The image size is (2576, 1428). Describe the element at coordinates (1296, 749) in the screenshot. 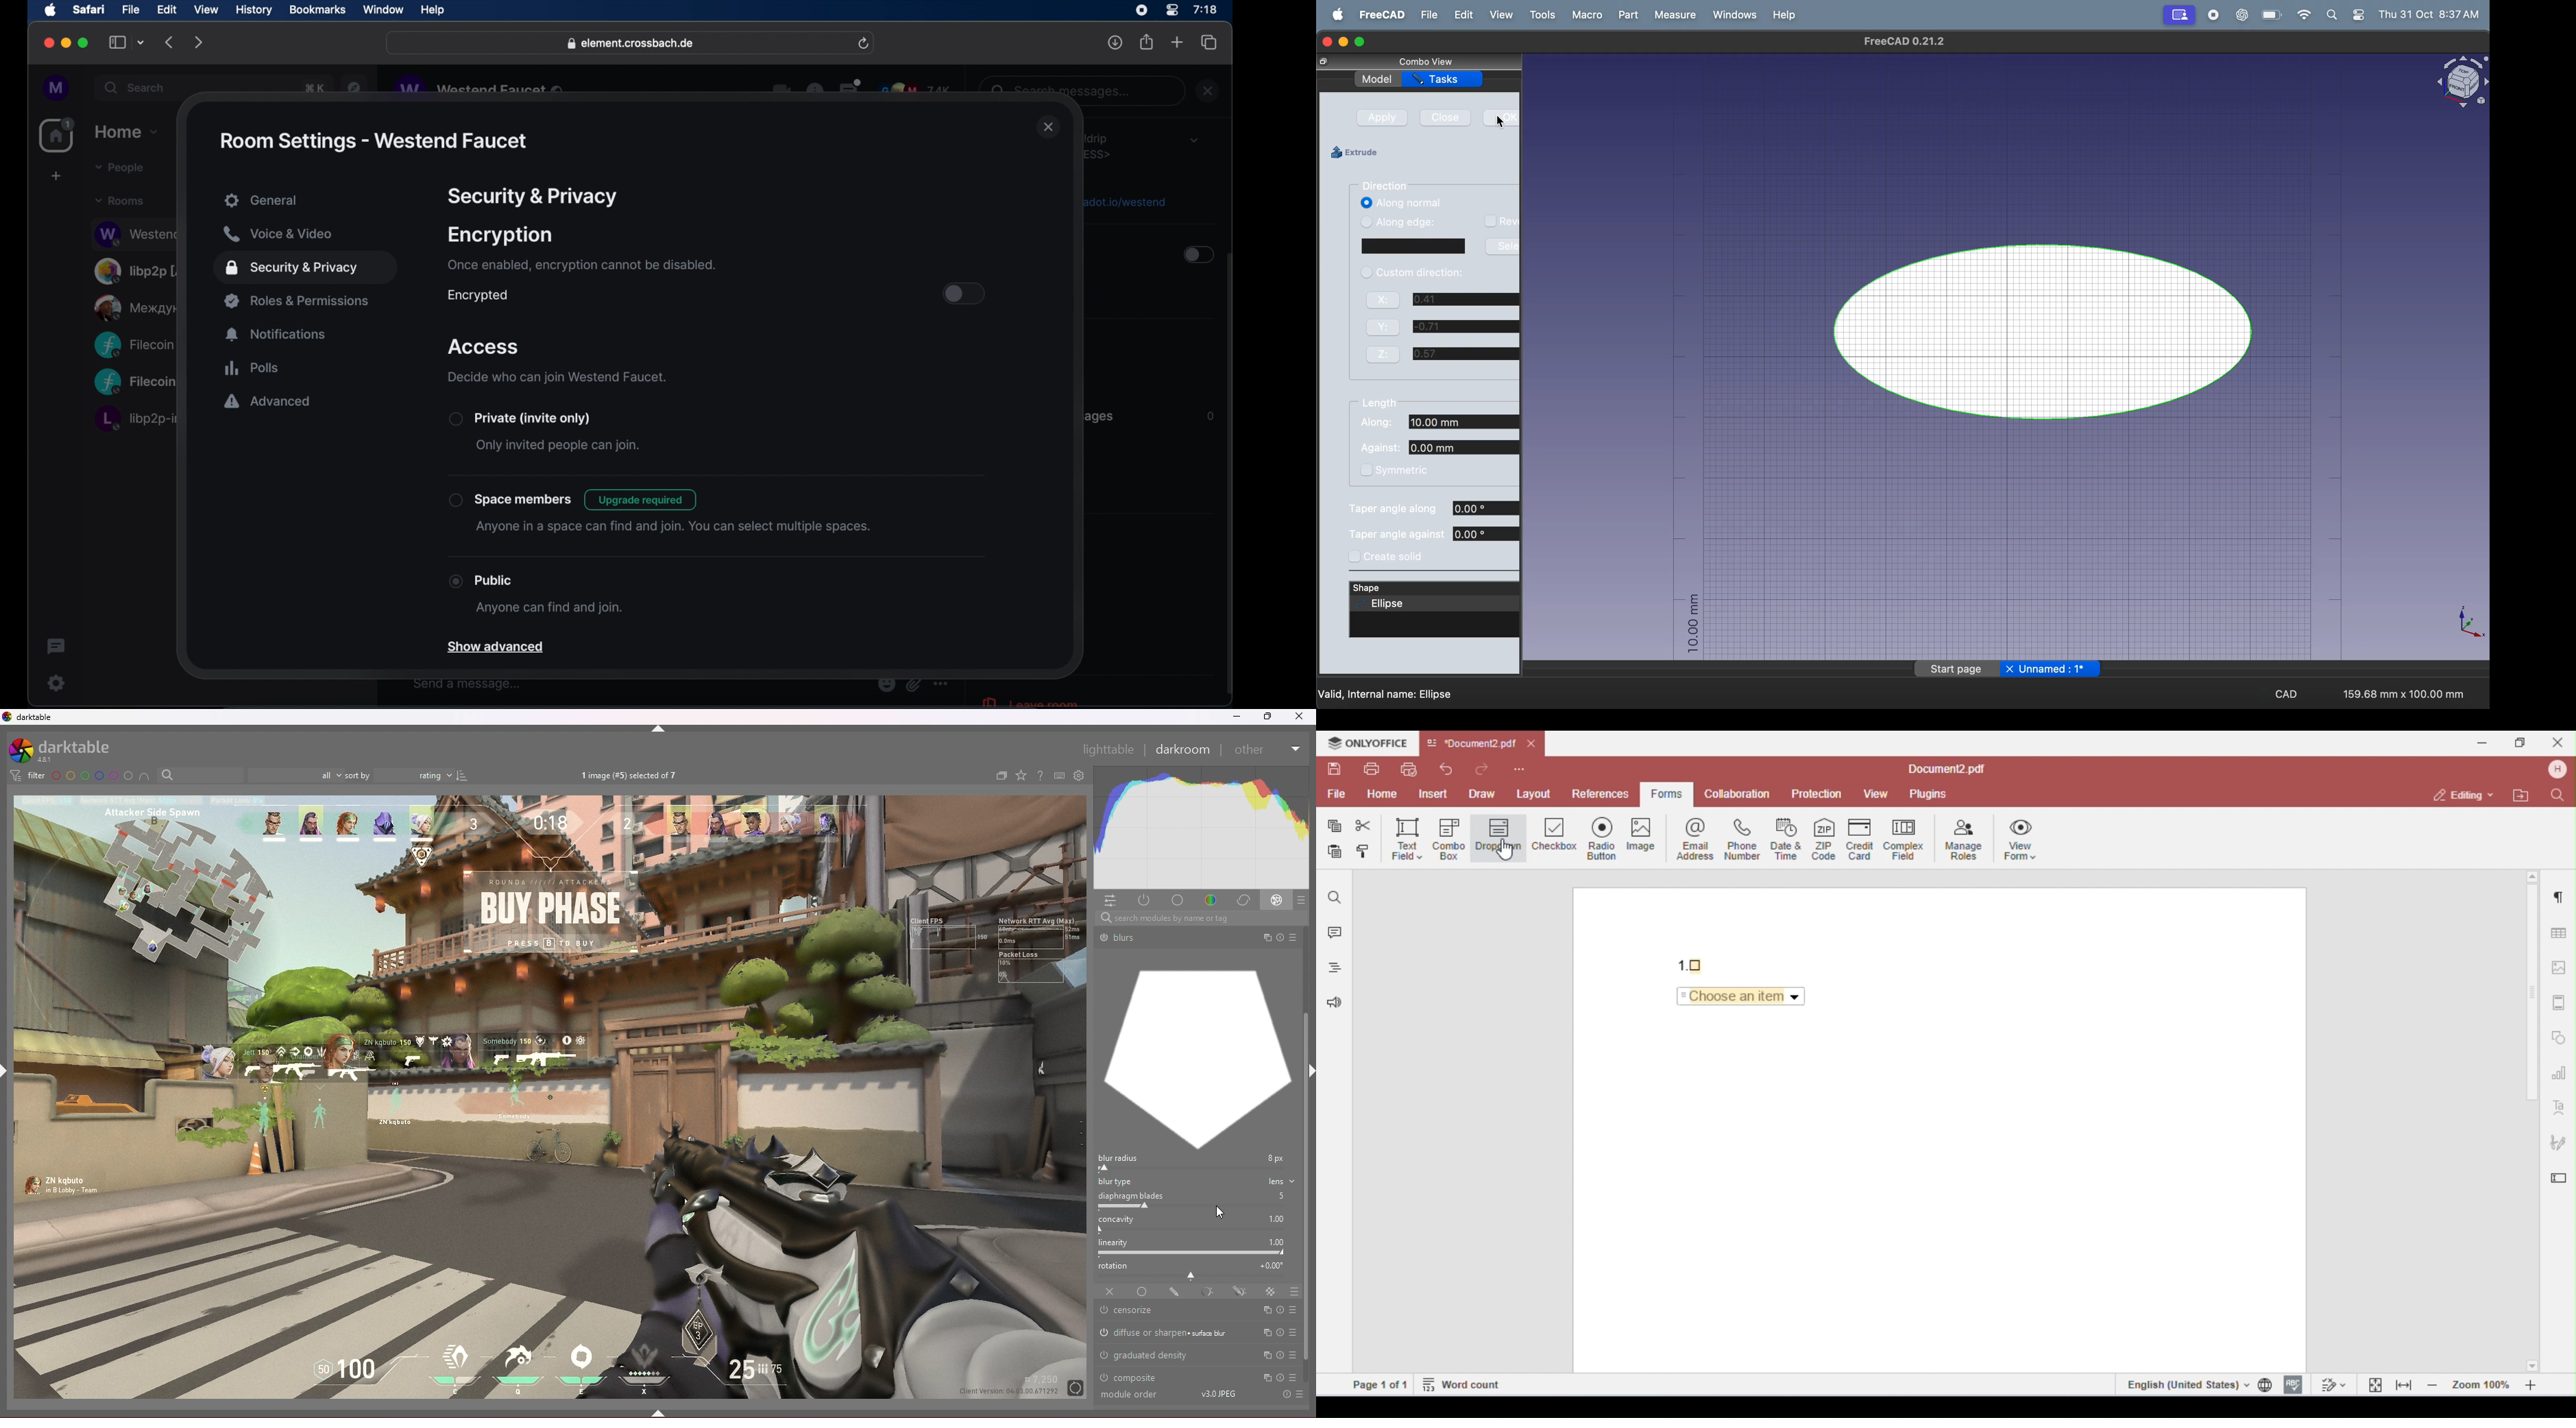

I see `` at that location.